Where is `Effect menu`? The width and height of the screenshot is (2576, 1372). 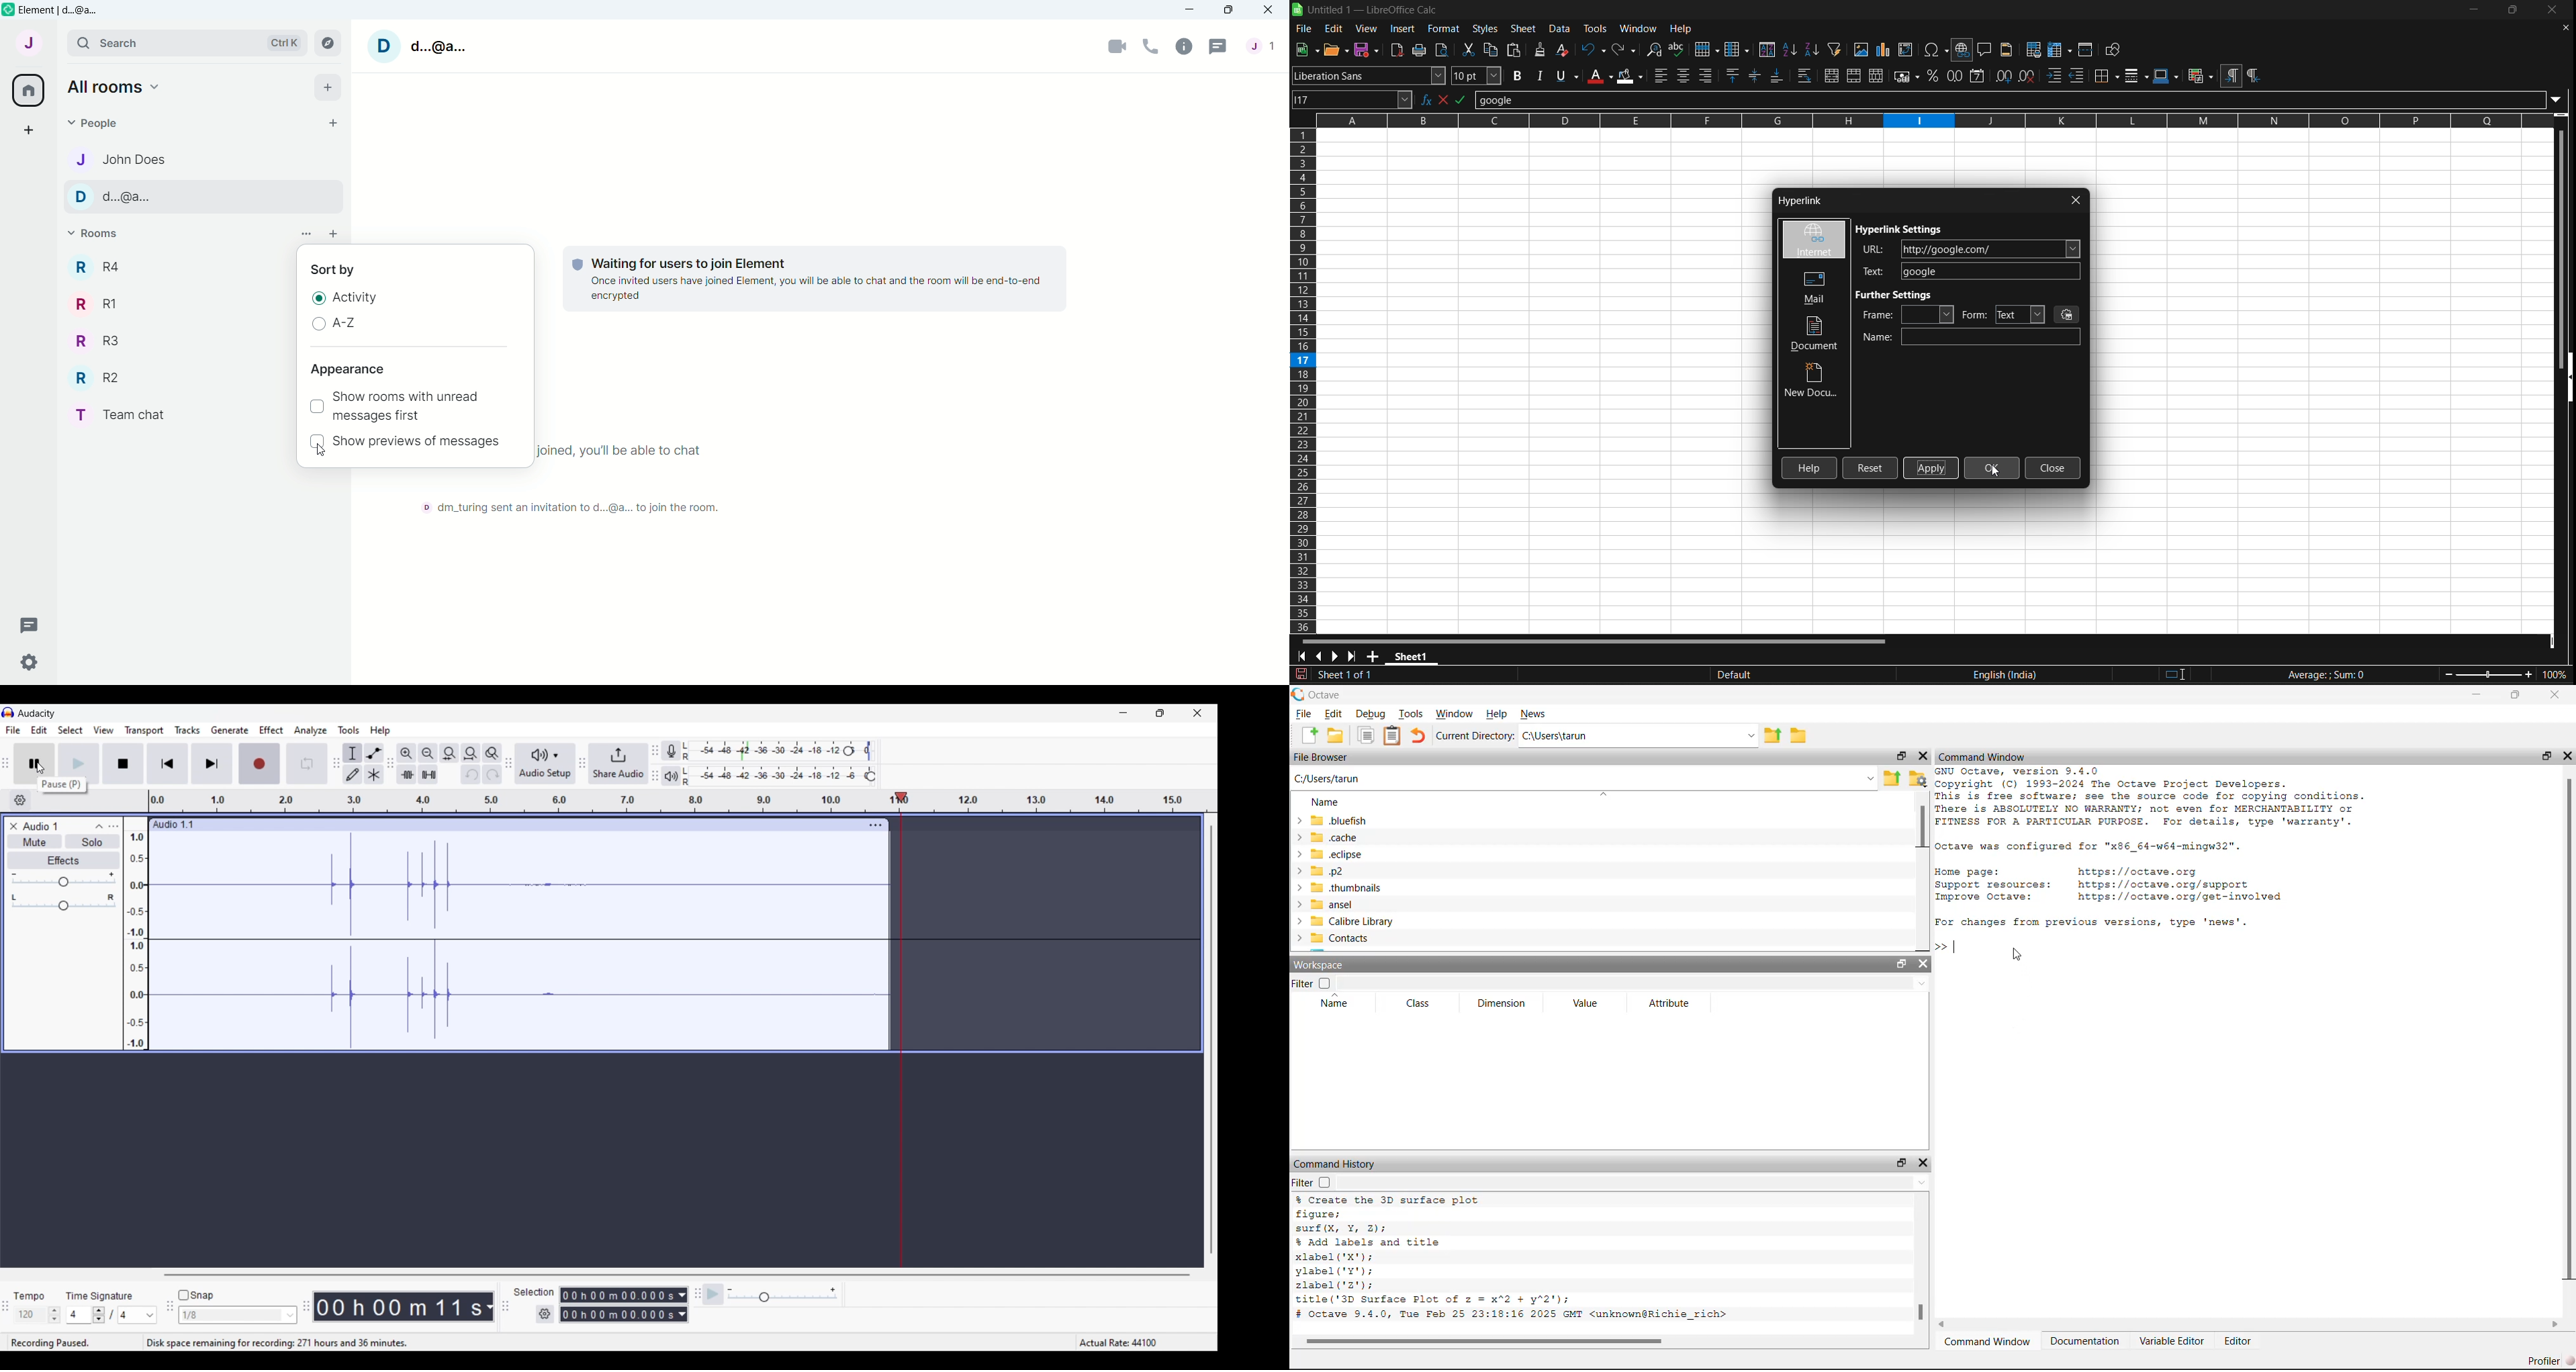 Effect menu is located at coordinates (271, 730).